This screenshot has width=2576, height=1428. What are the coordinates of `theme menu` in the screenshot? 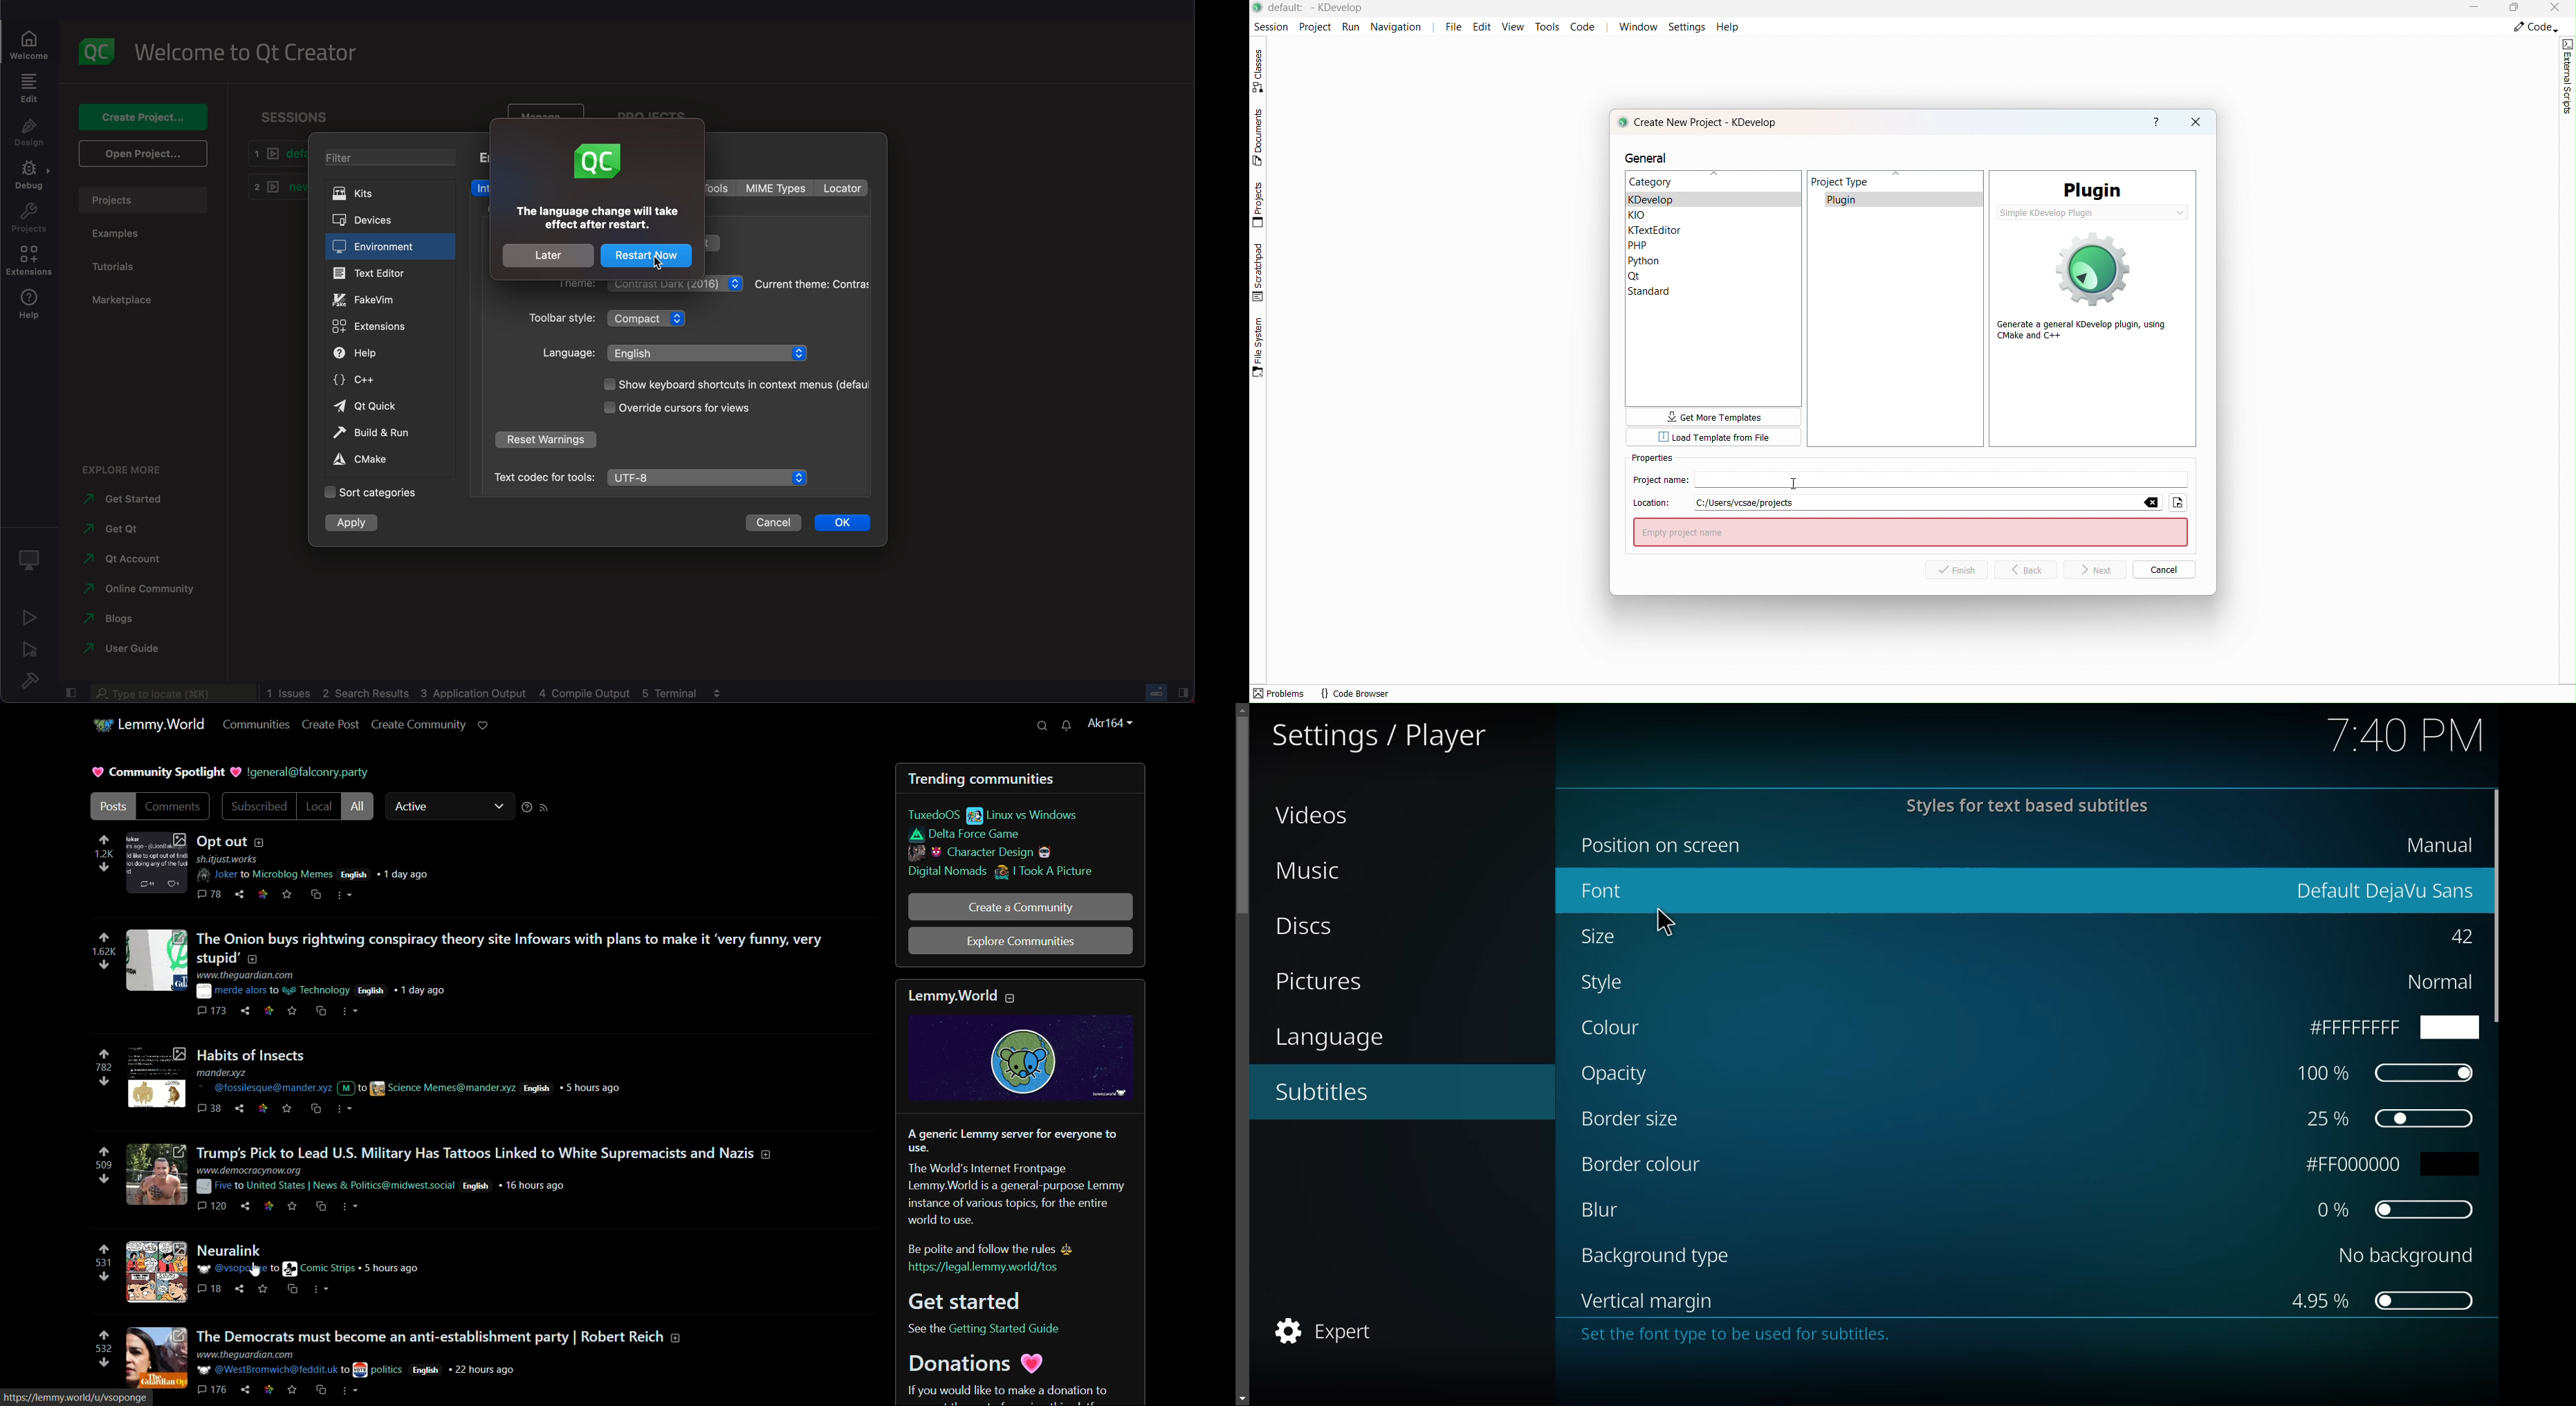 It's located at (675, 283).